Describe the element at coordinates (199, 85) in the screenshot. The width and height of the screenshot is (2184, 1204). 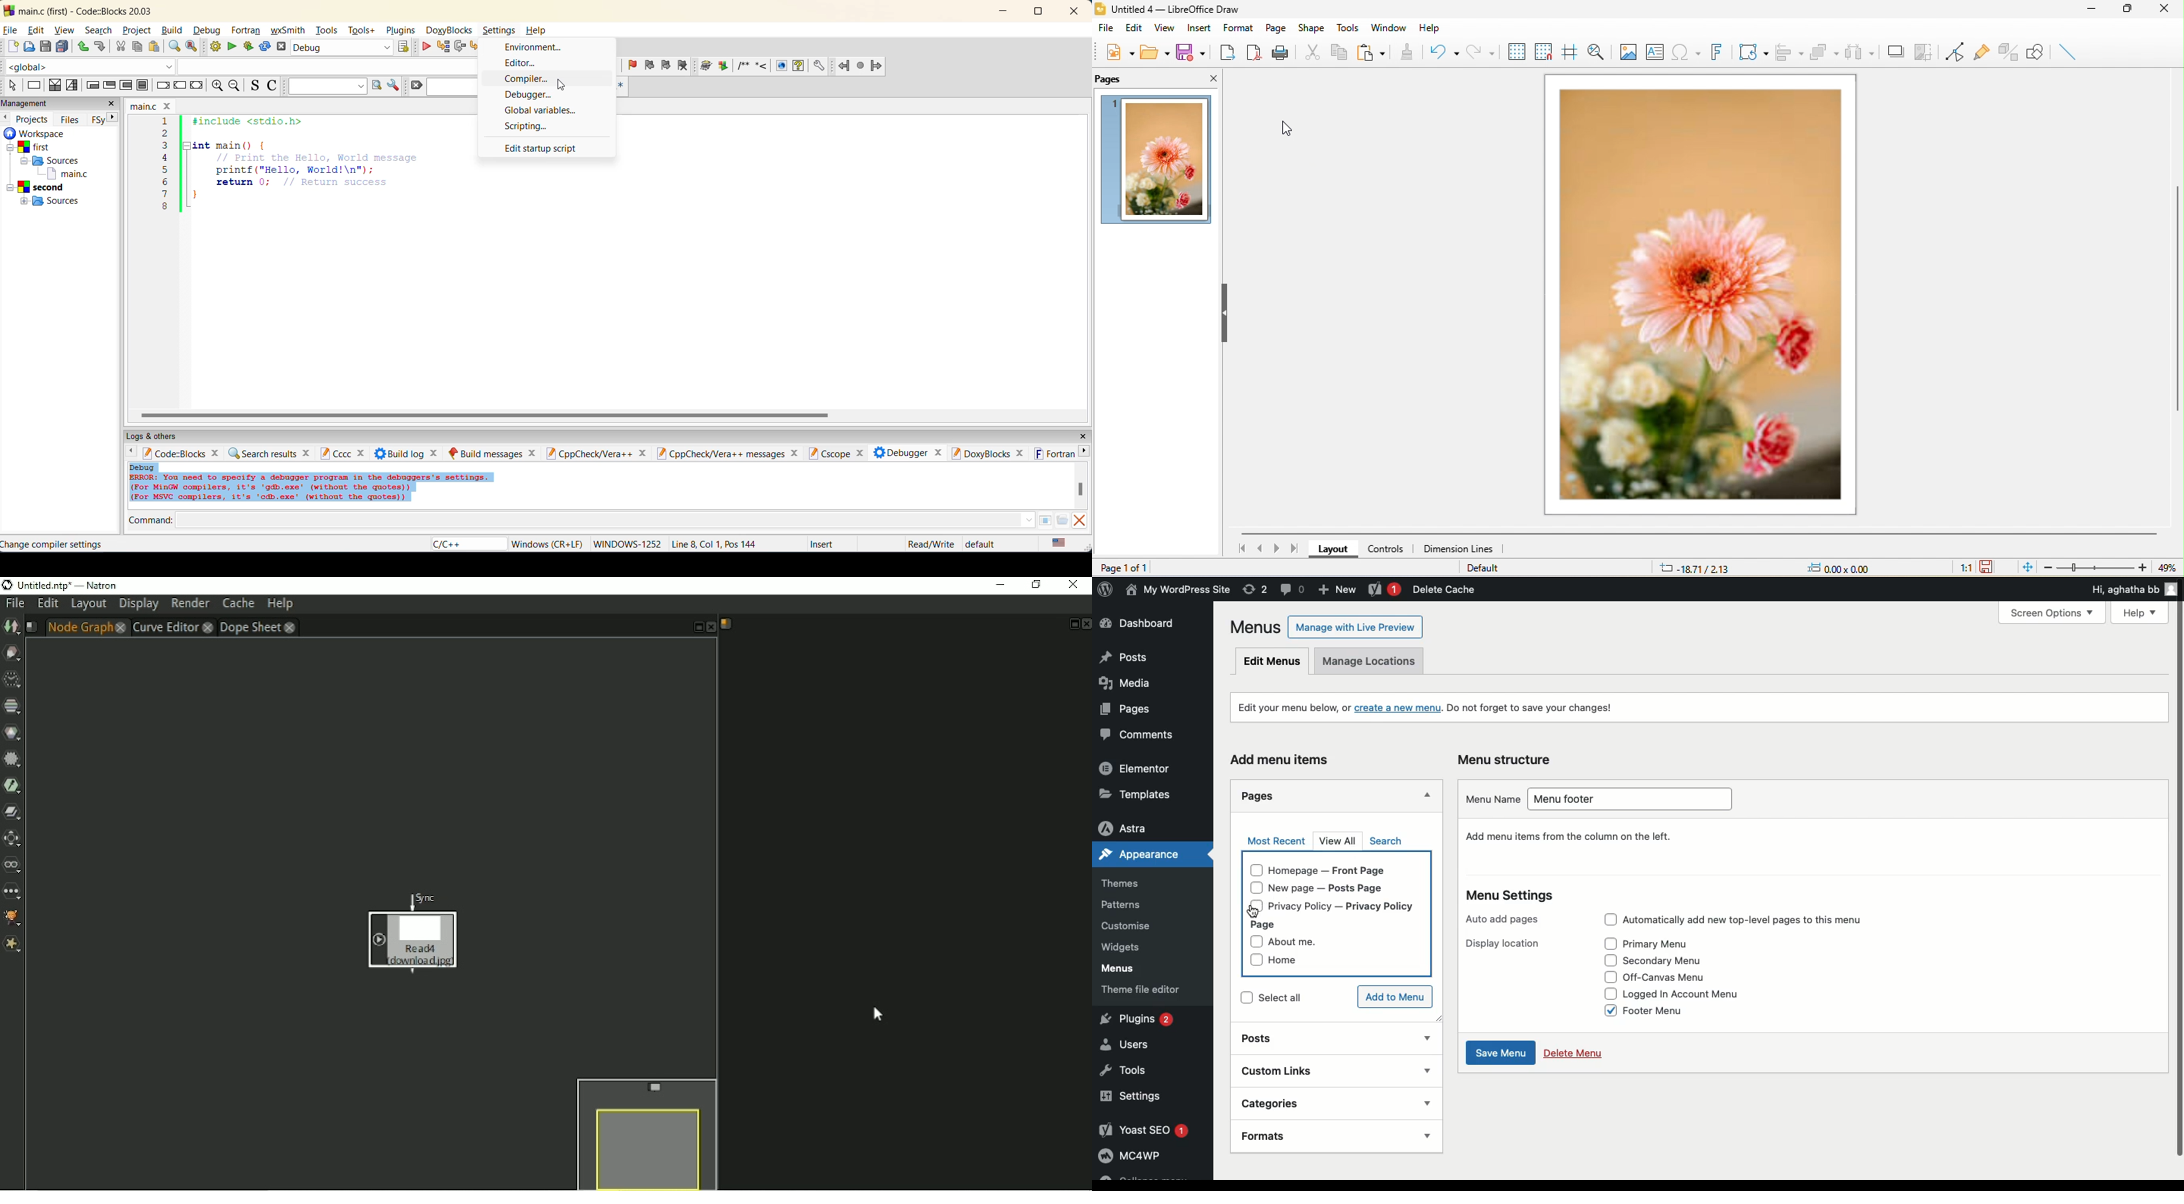
I see `return` at that location.